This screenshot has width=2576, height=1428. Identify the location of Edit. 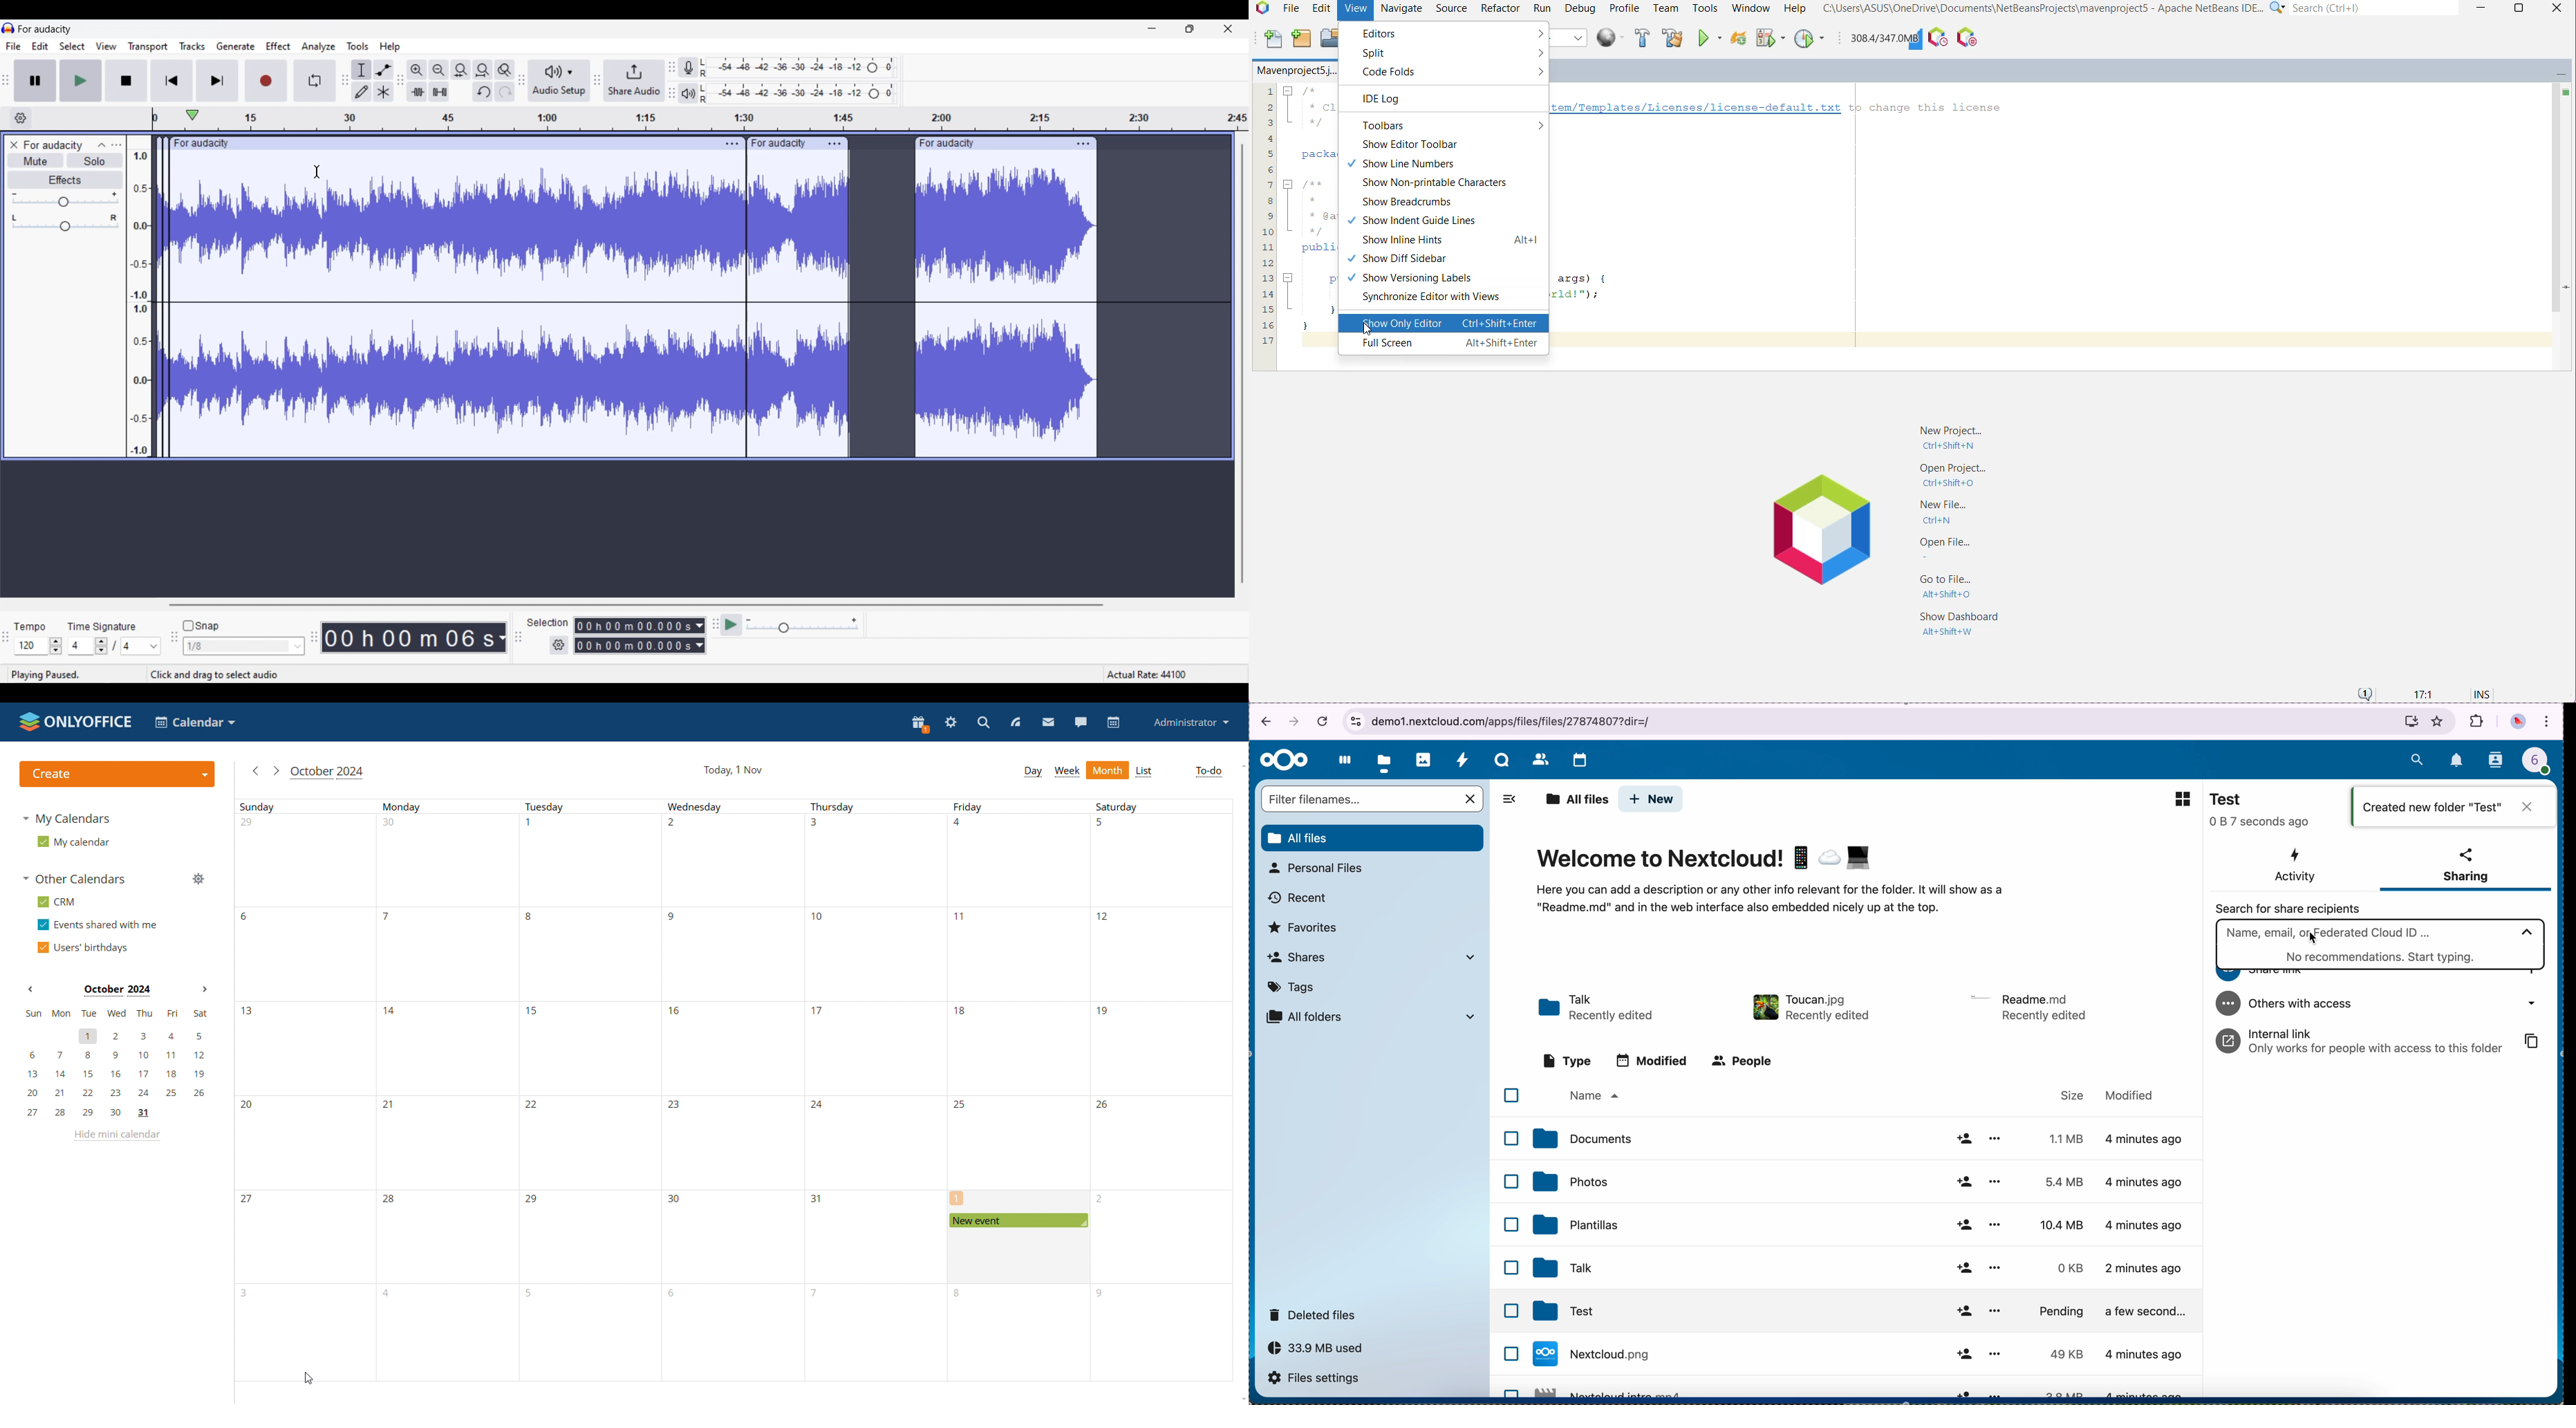
(1320, 8).